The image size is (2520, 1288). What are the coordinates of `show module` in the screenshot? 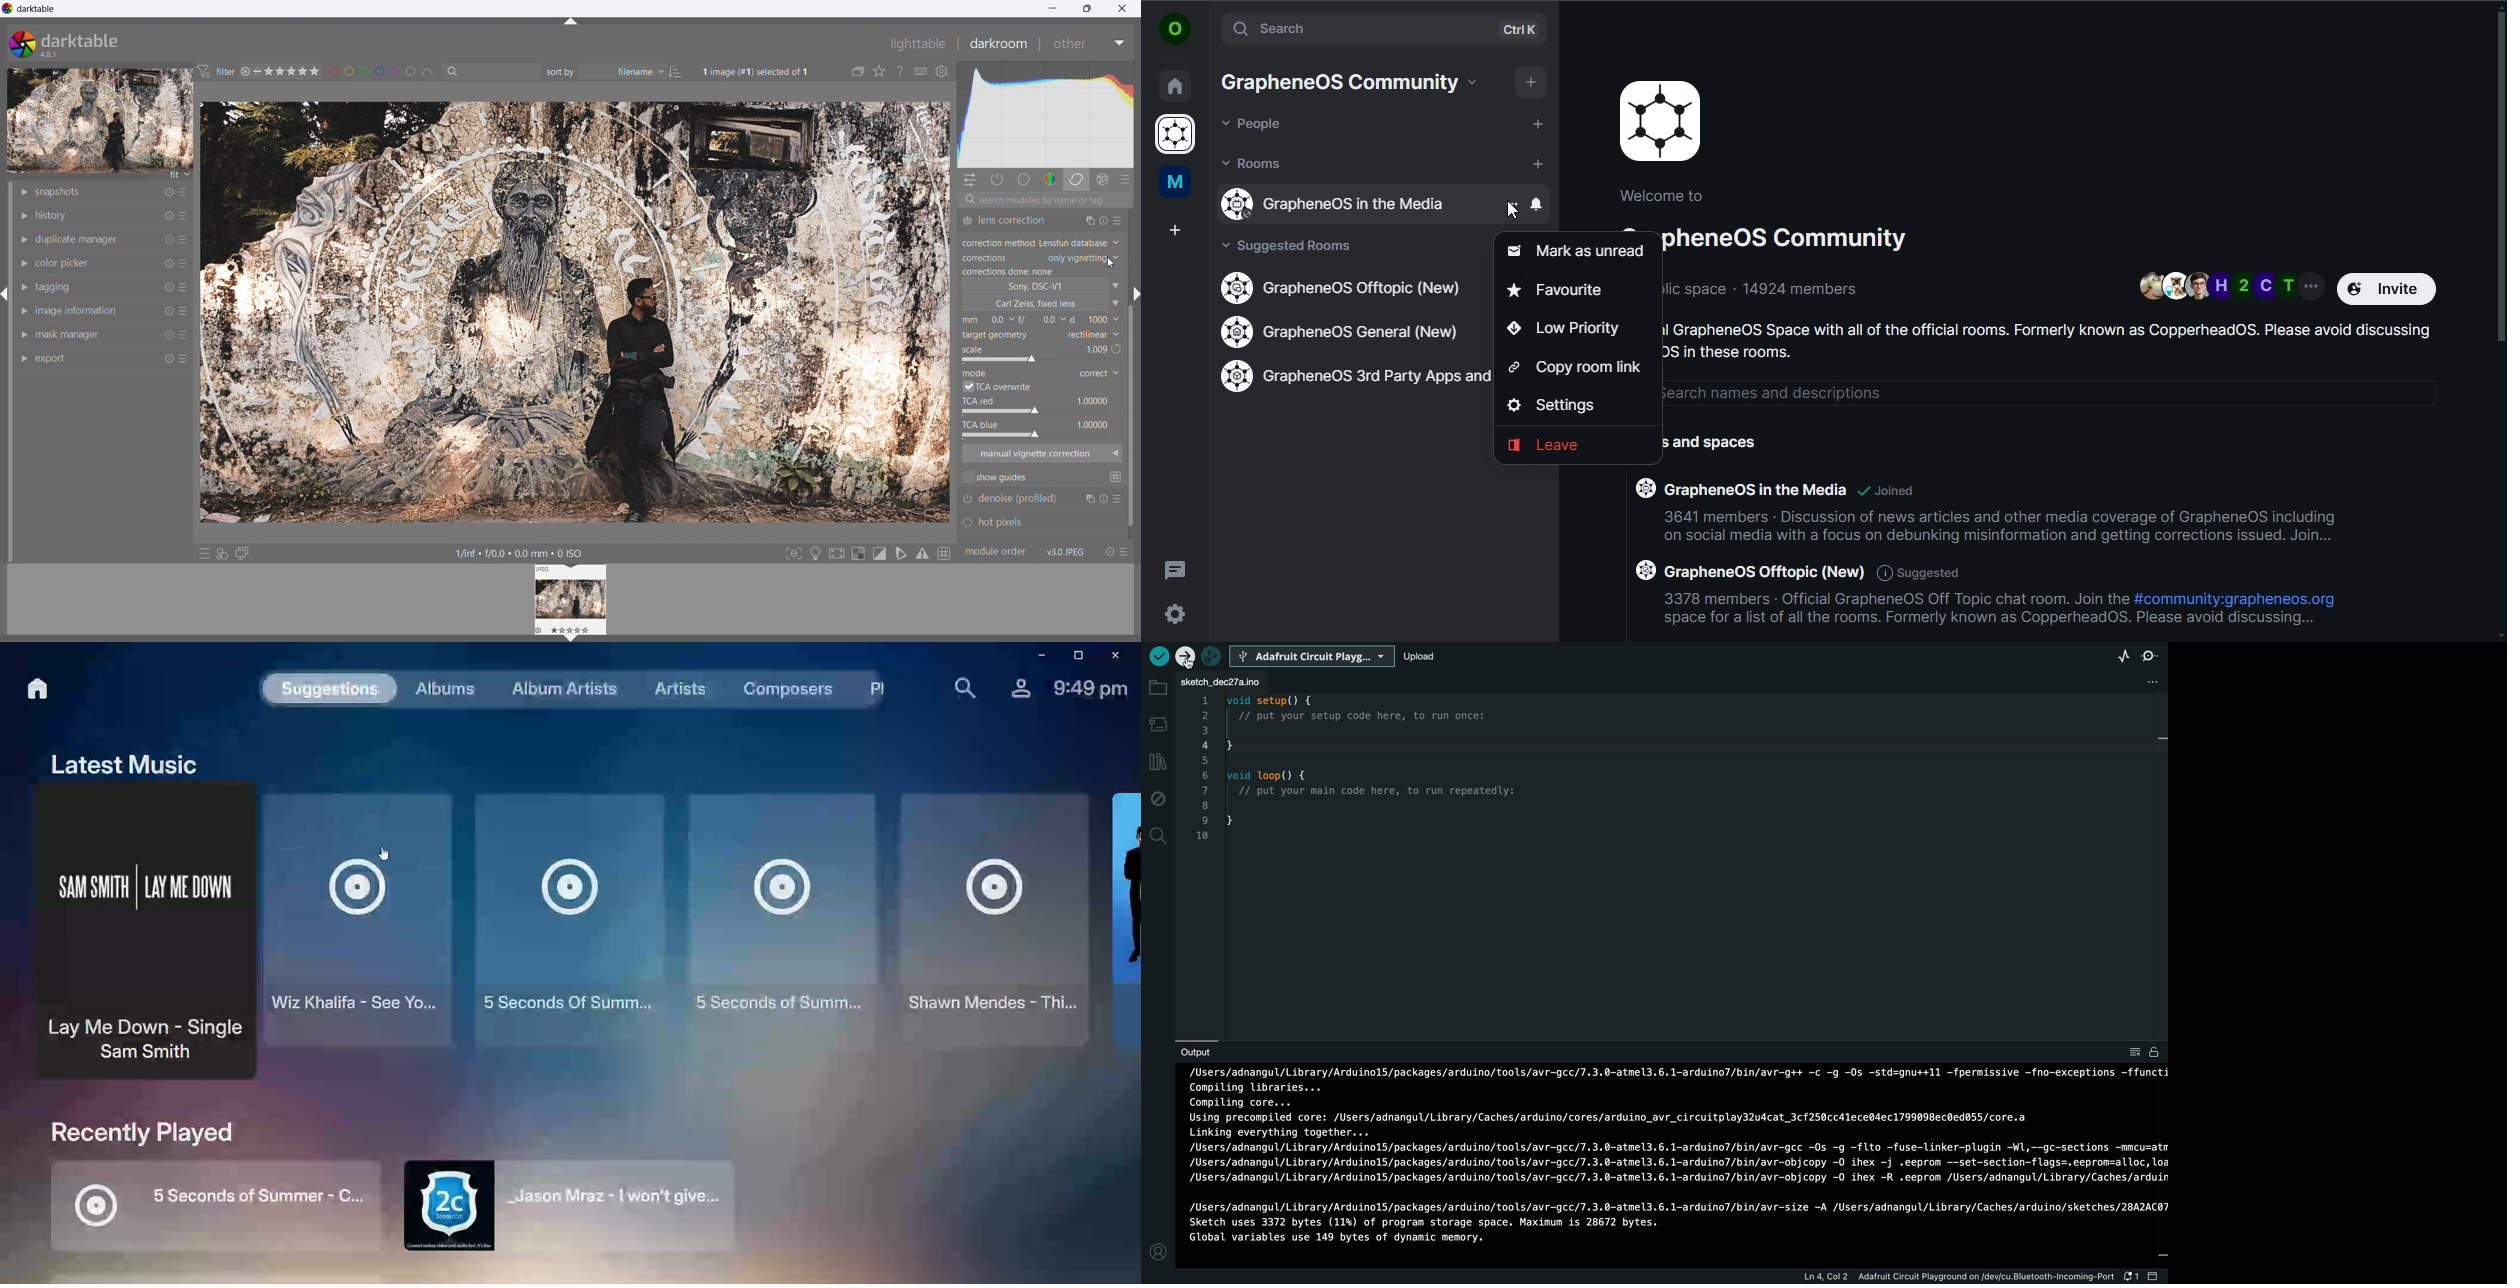 It's located at (26, 359).